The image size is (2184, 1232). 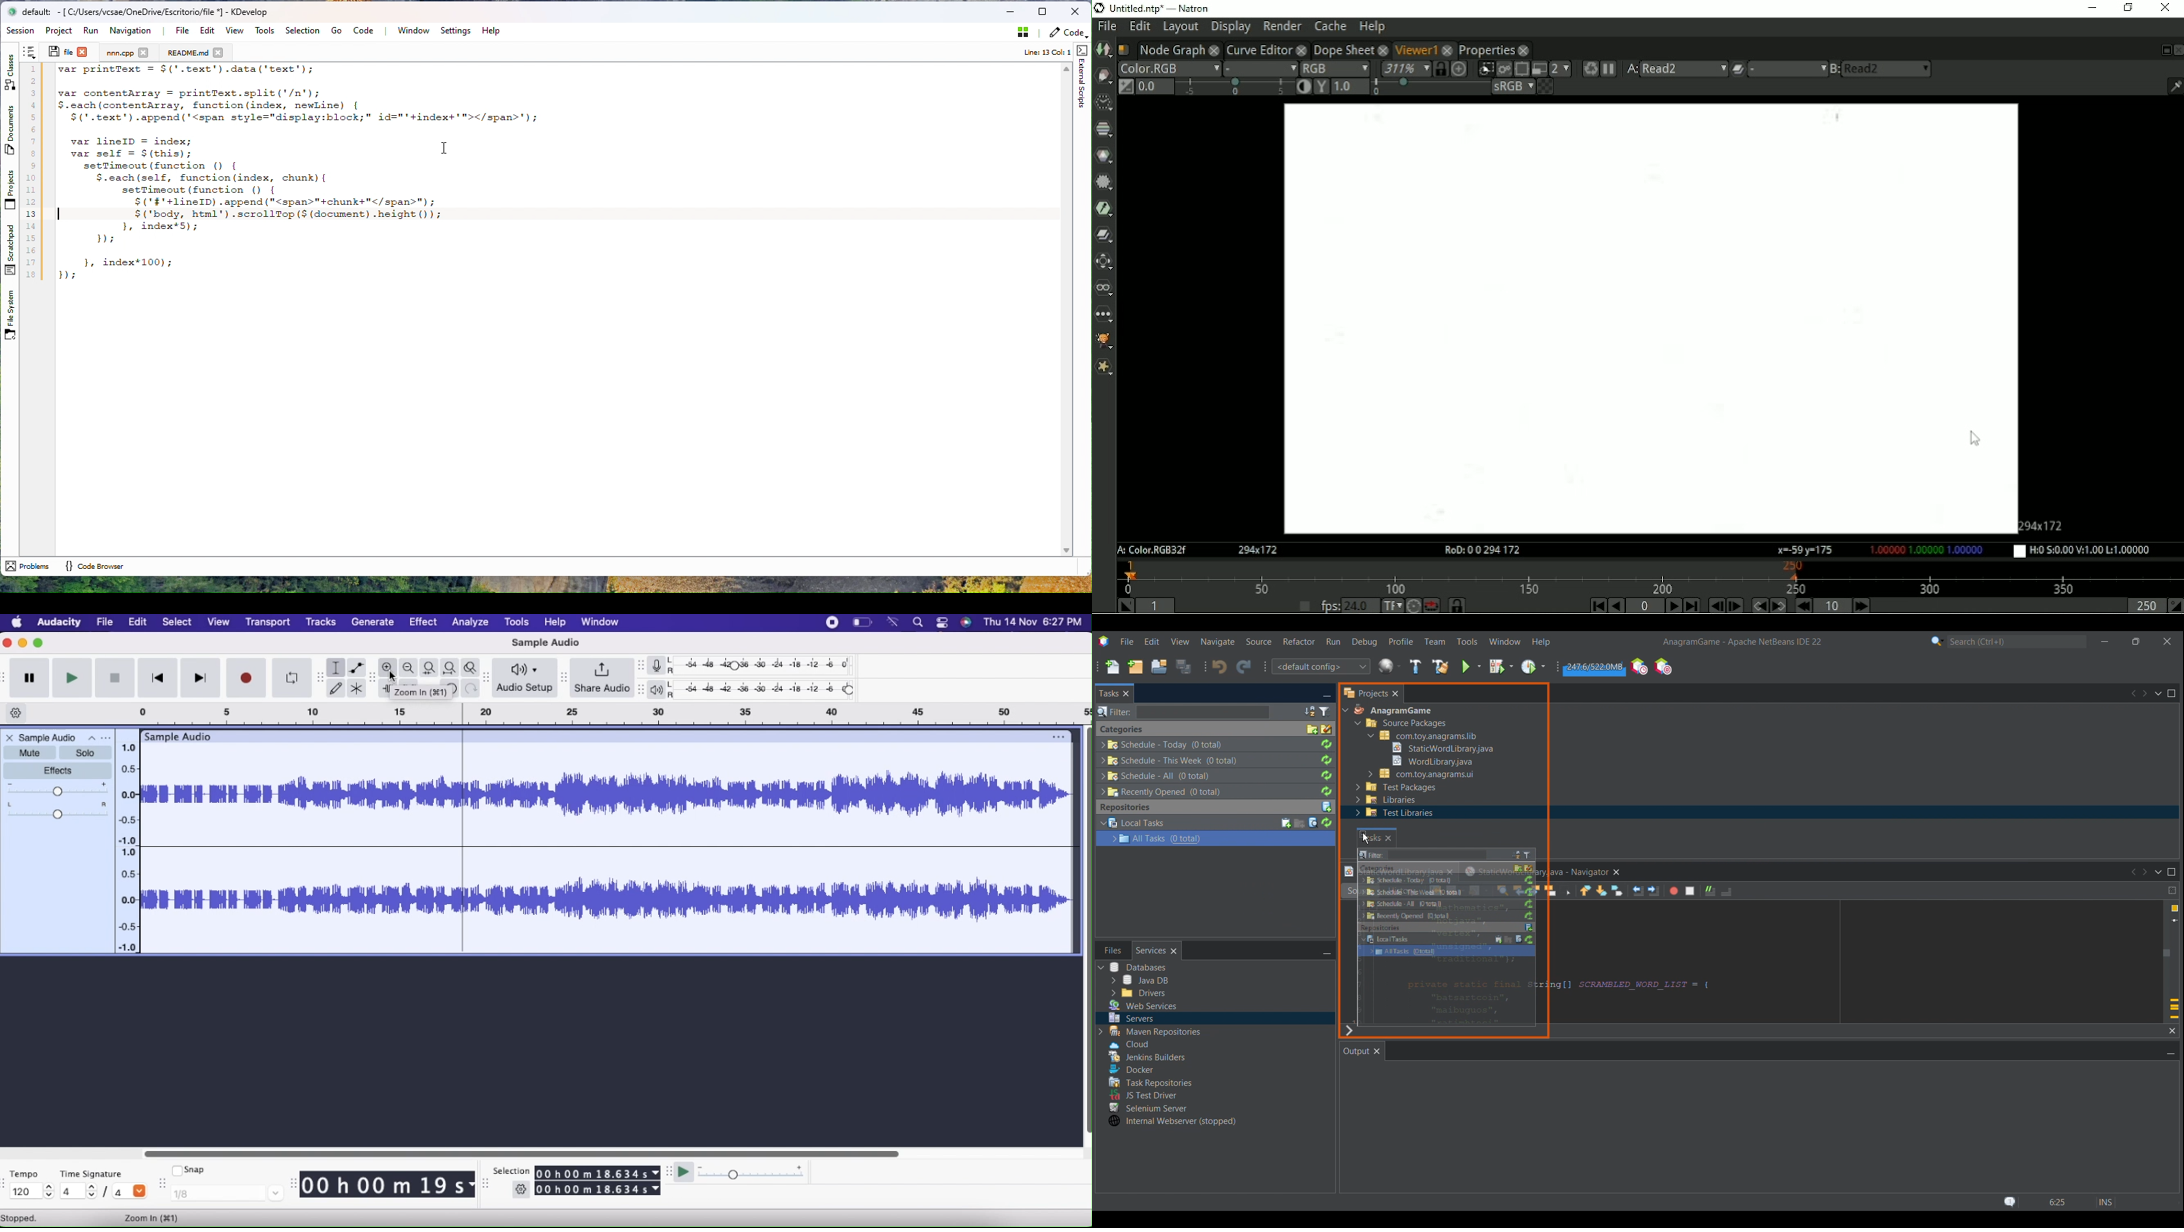 What do you see at coordinates (1448, 49) in the screenshot?
I see `close` at bounding box center [1448, 49].